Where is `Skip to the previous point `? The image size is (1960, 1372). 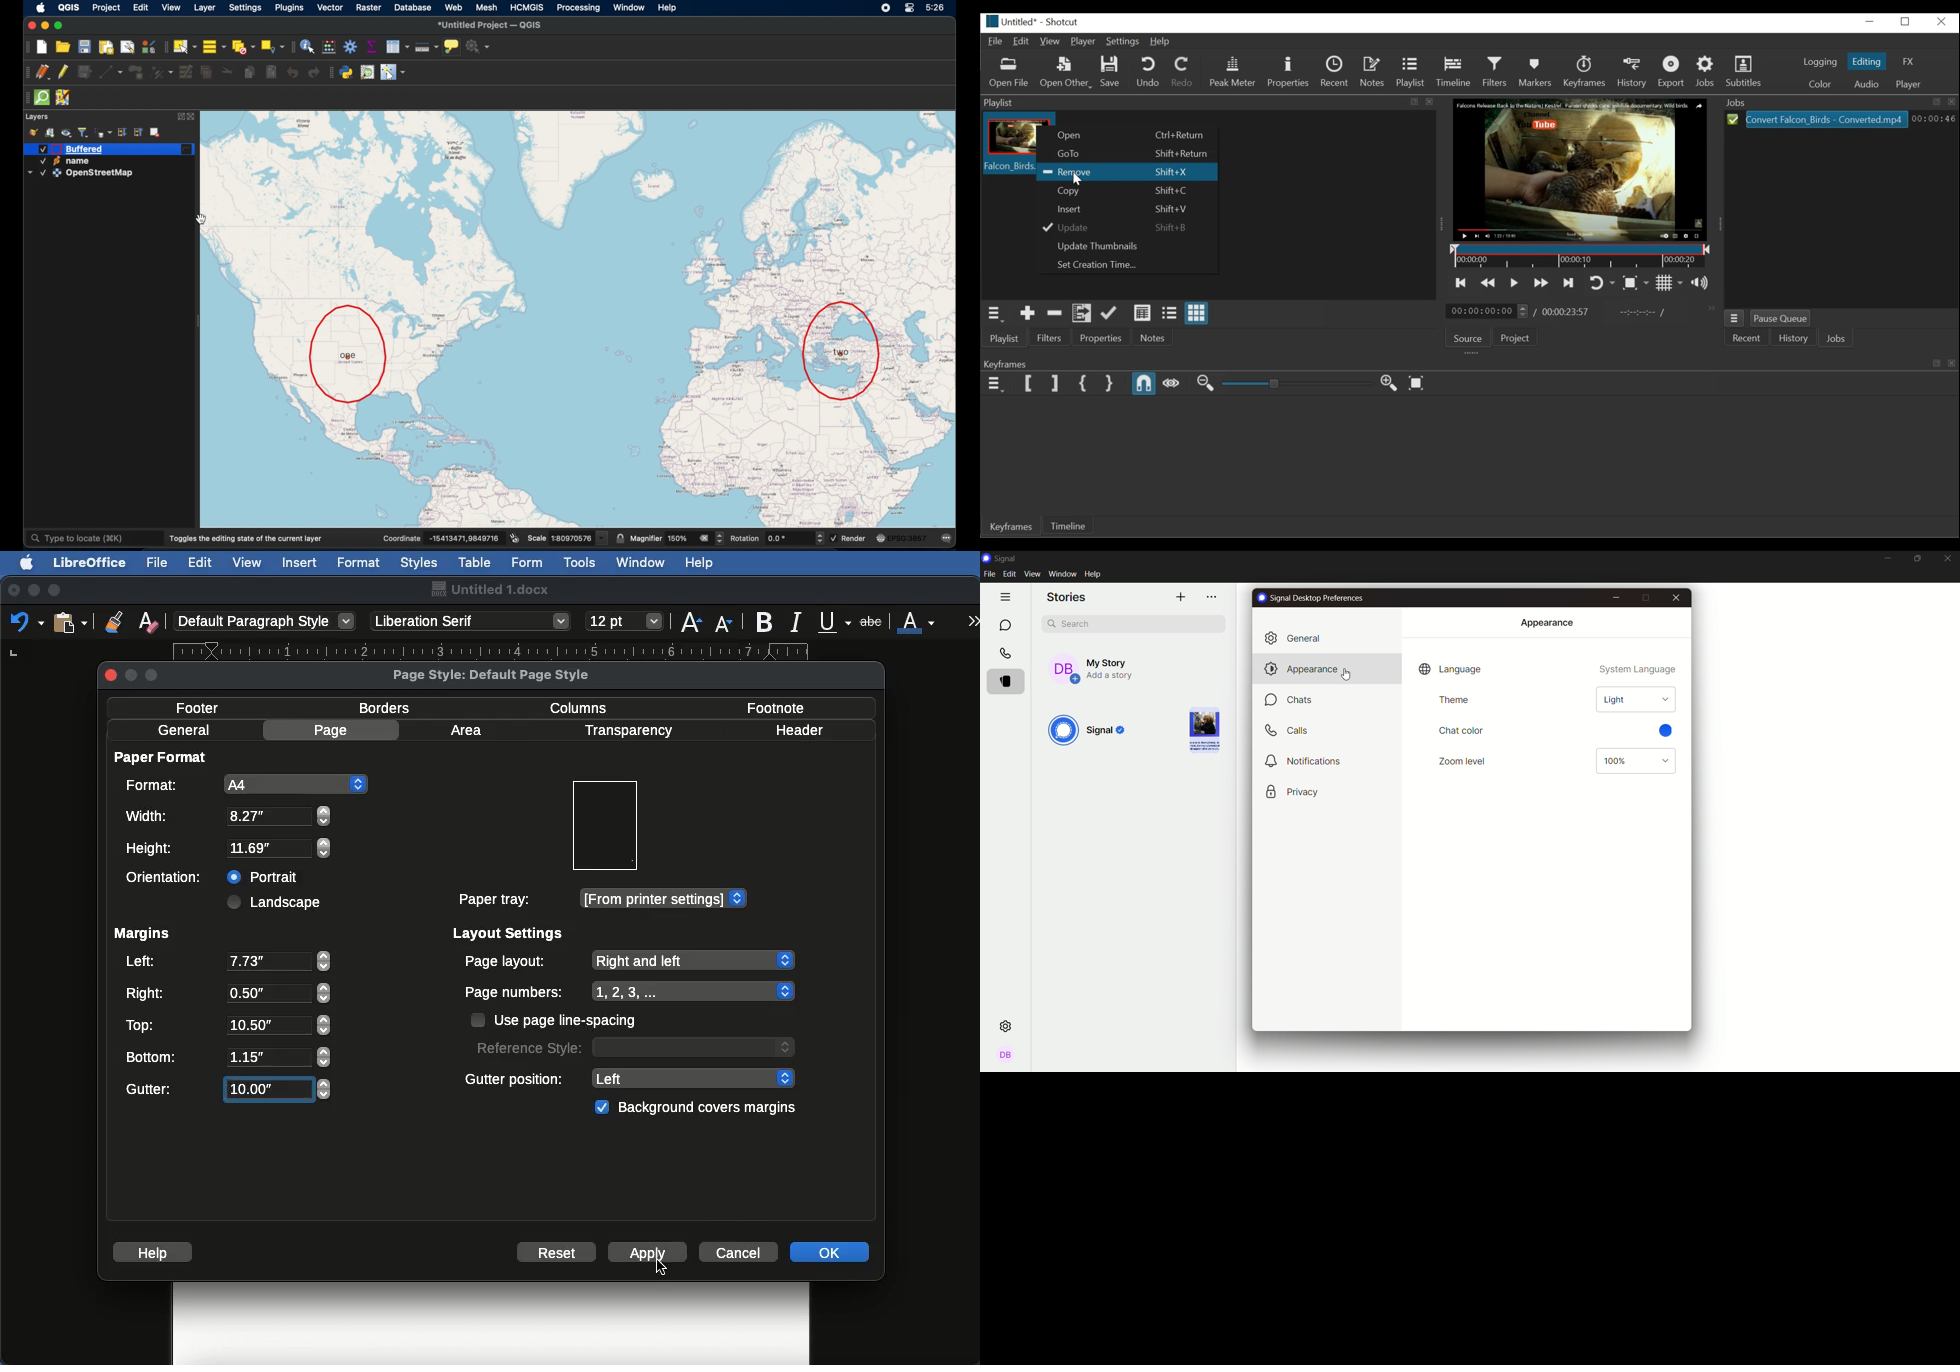
Skip to the previous point  is located at coordinates (1459, 282).